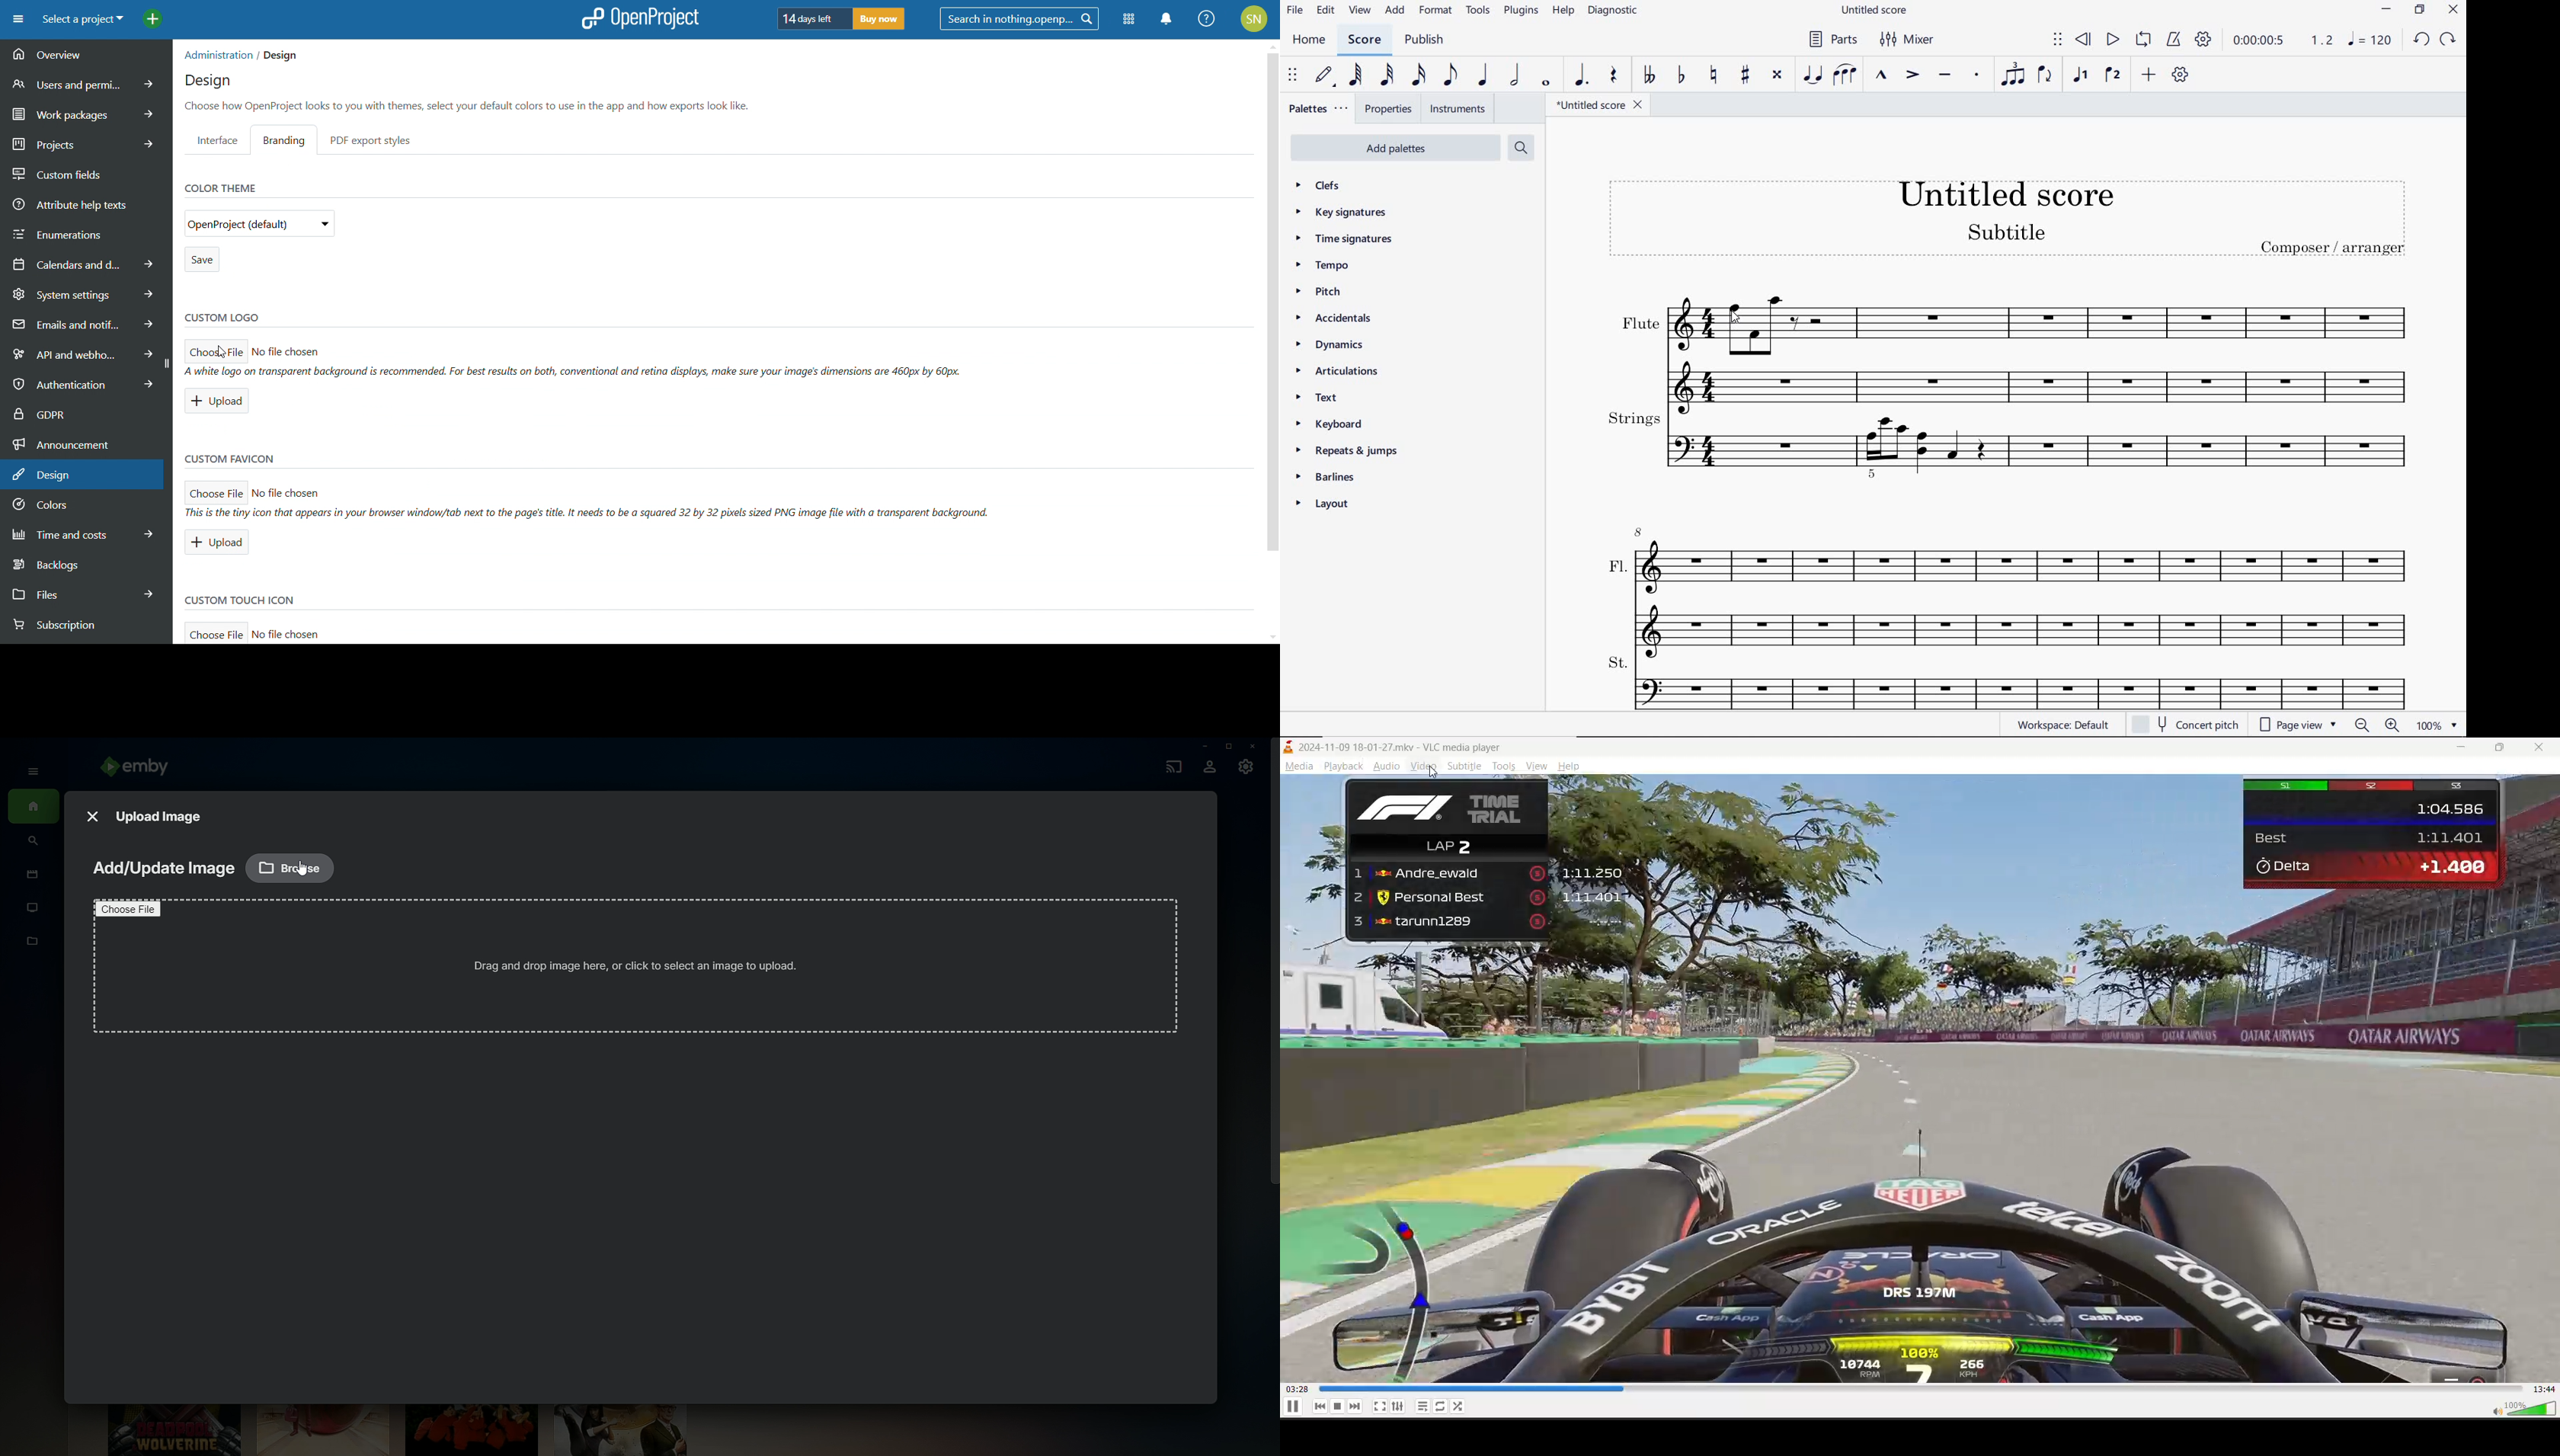 The width and height of the screenshot is (2576, 1456). I want to click on TOGGLE DOUBLE-FLAT, so click(1649, 76).